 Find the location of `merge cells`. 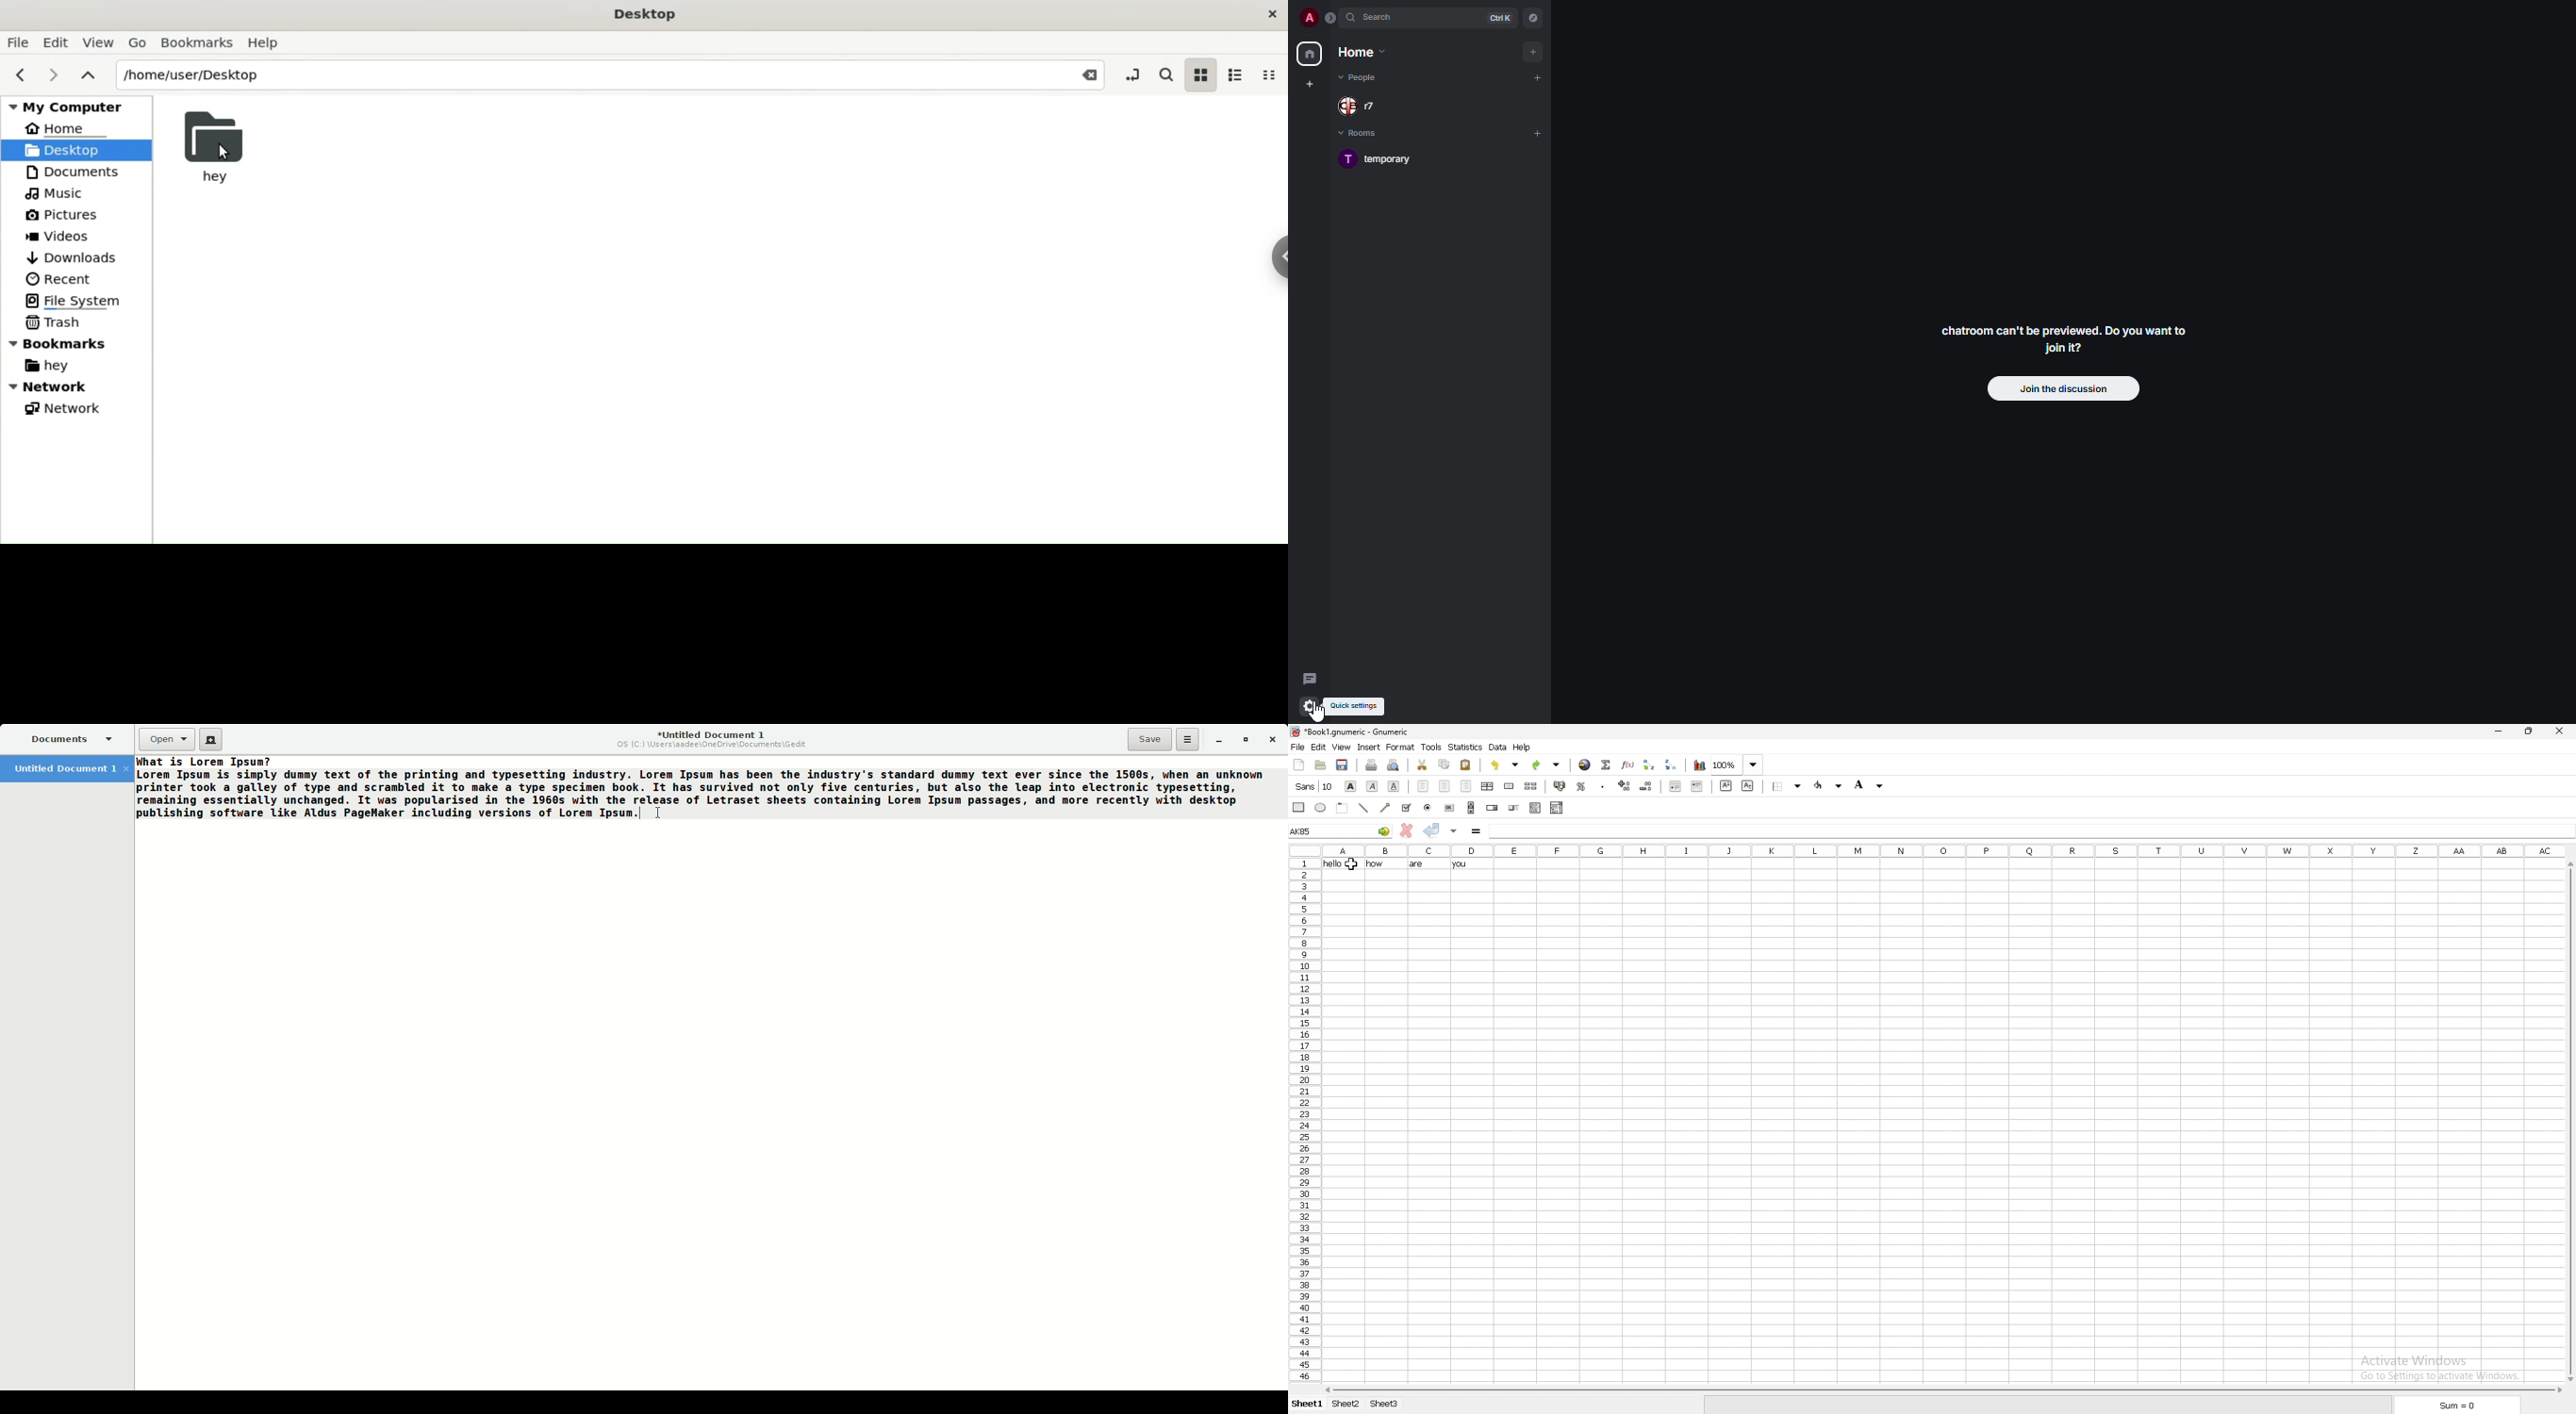

merge cells is located at coordinates (1509, 786).